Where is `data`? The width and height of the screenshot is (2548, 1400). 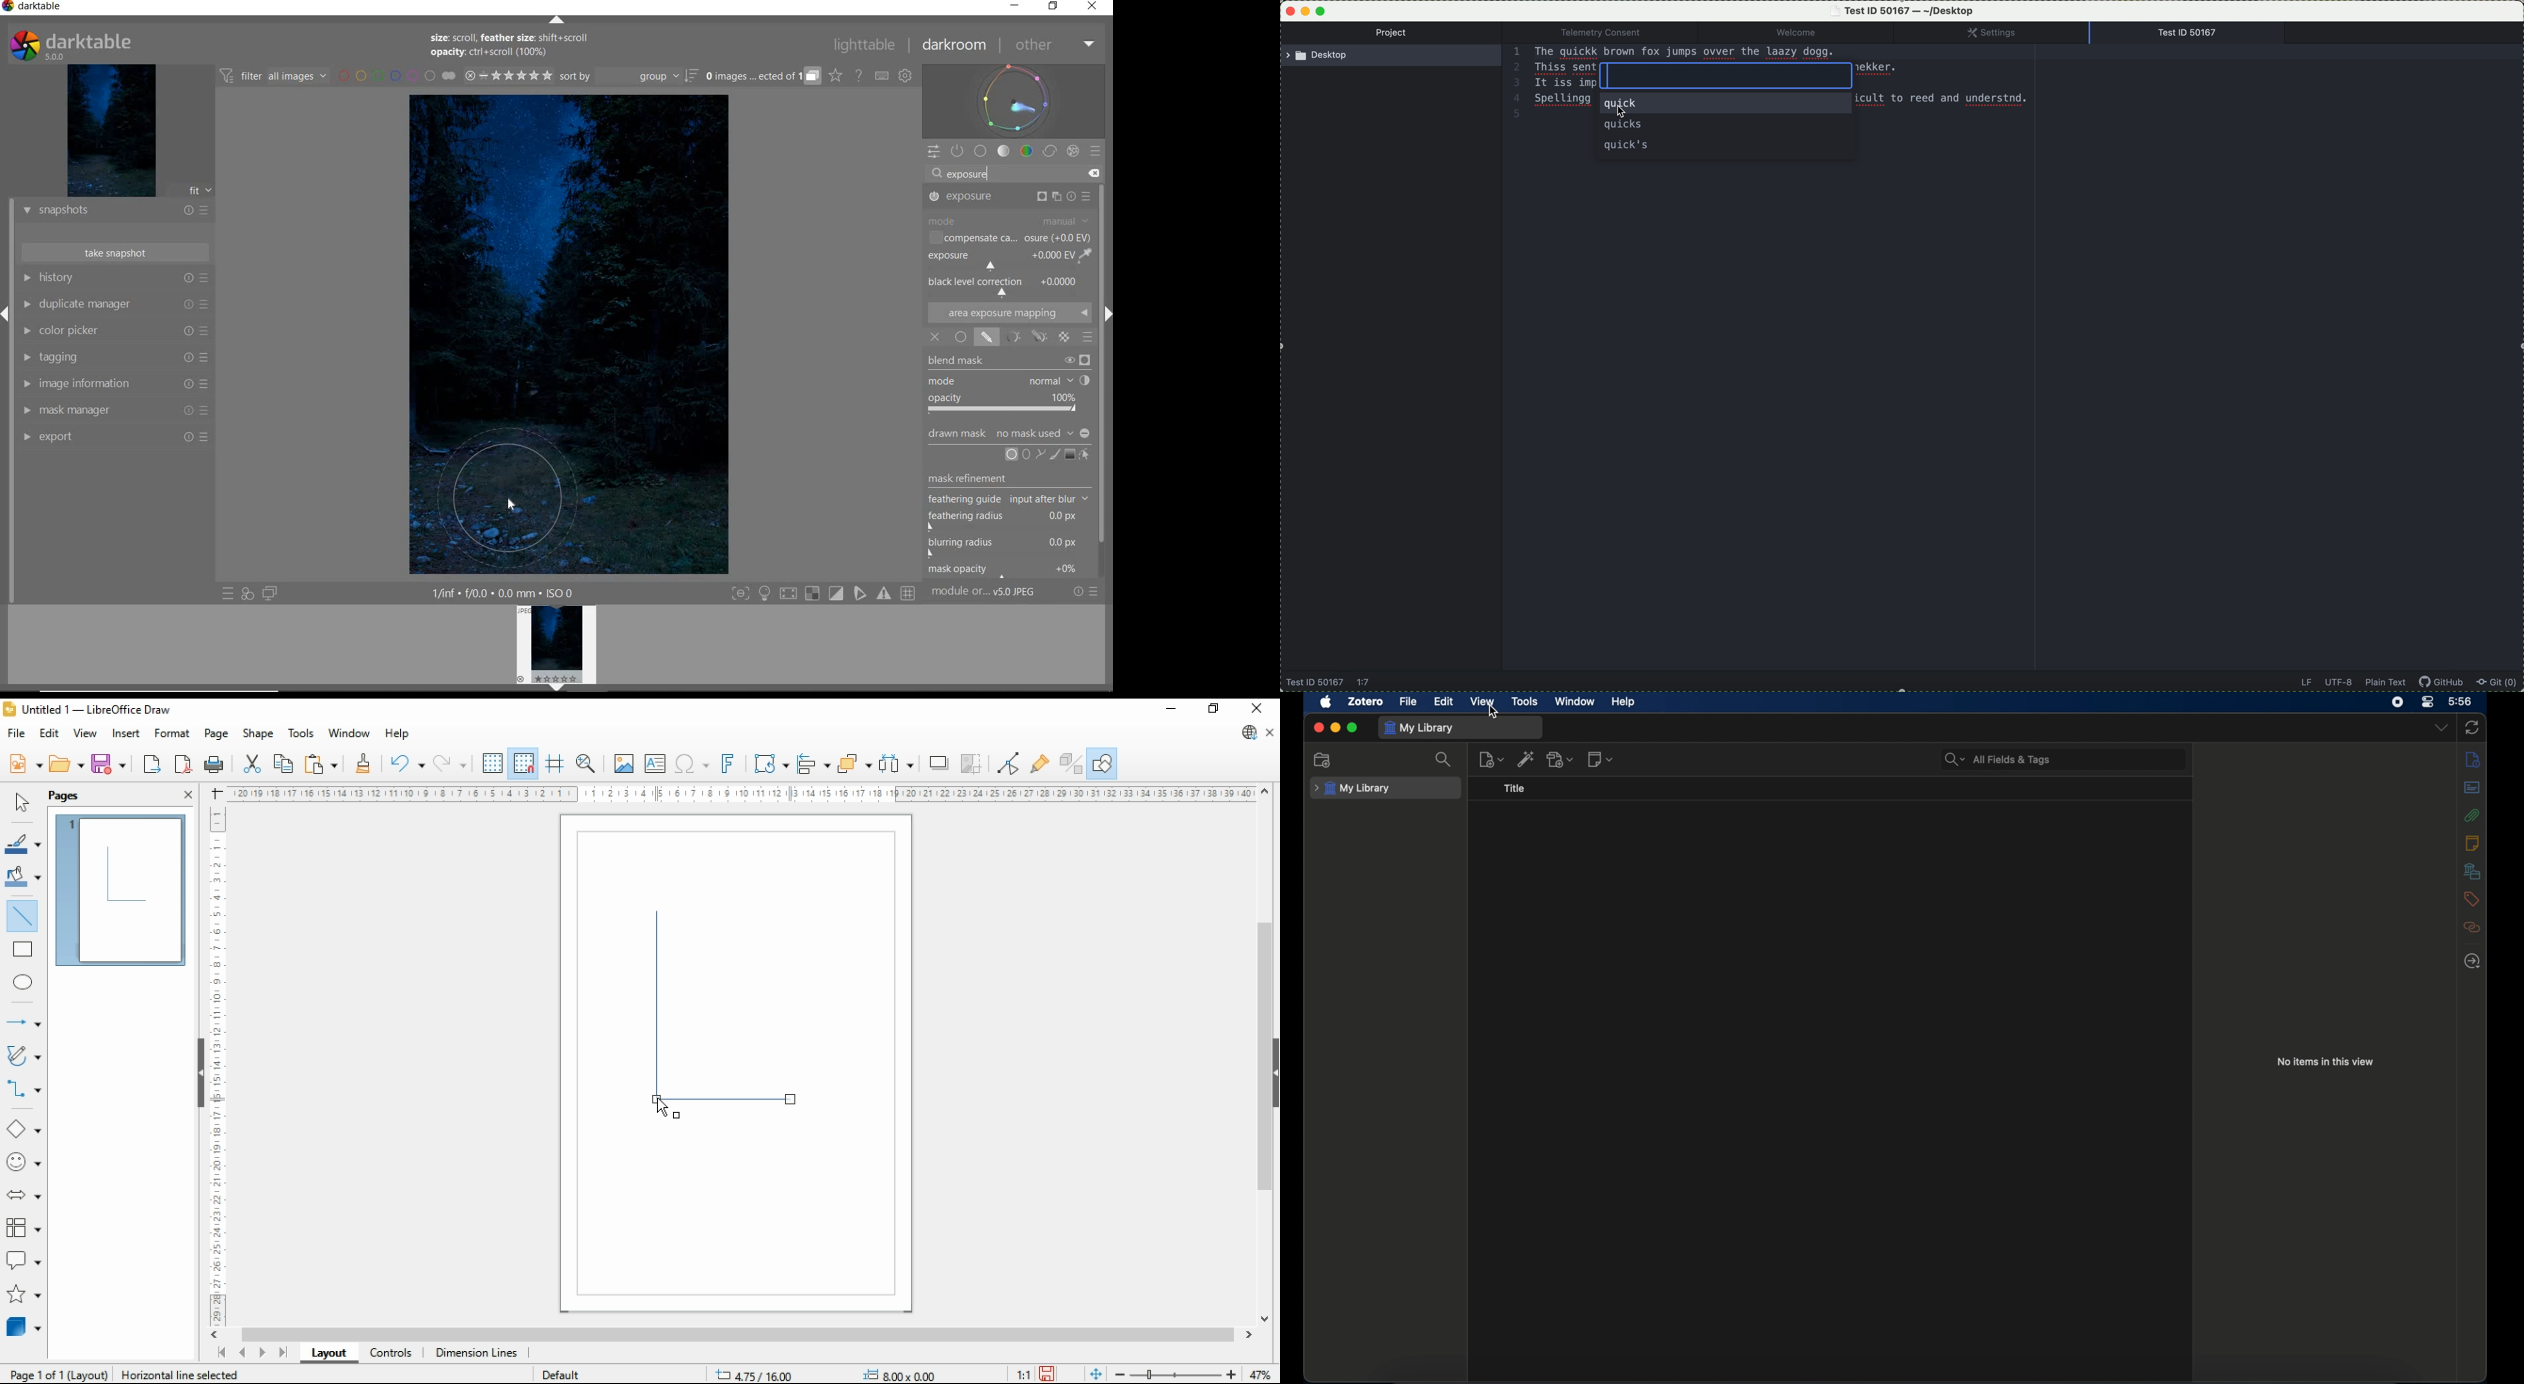
data is located at coordinates (2353, 683).